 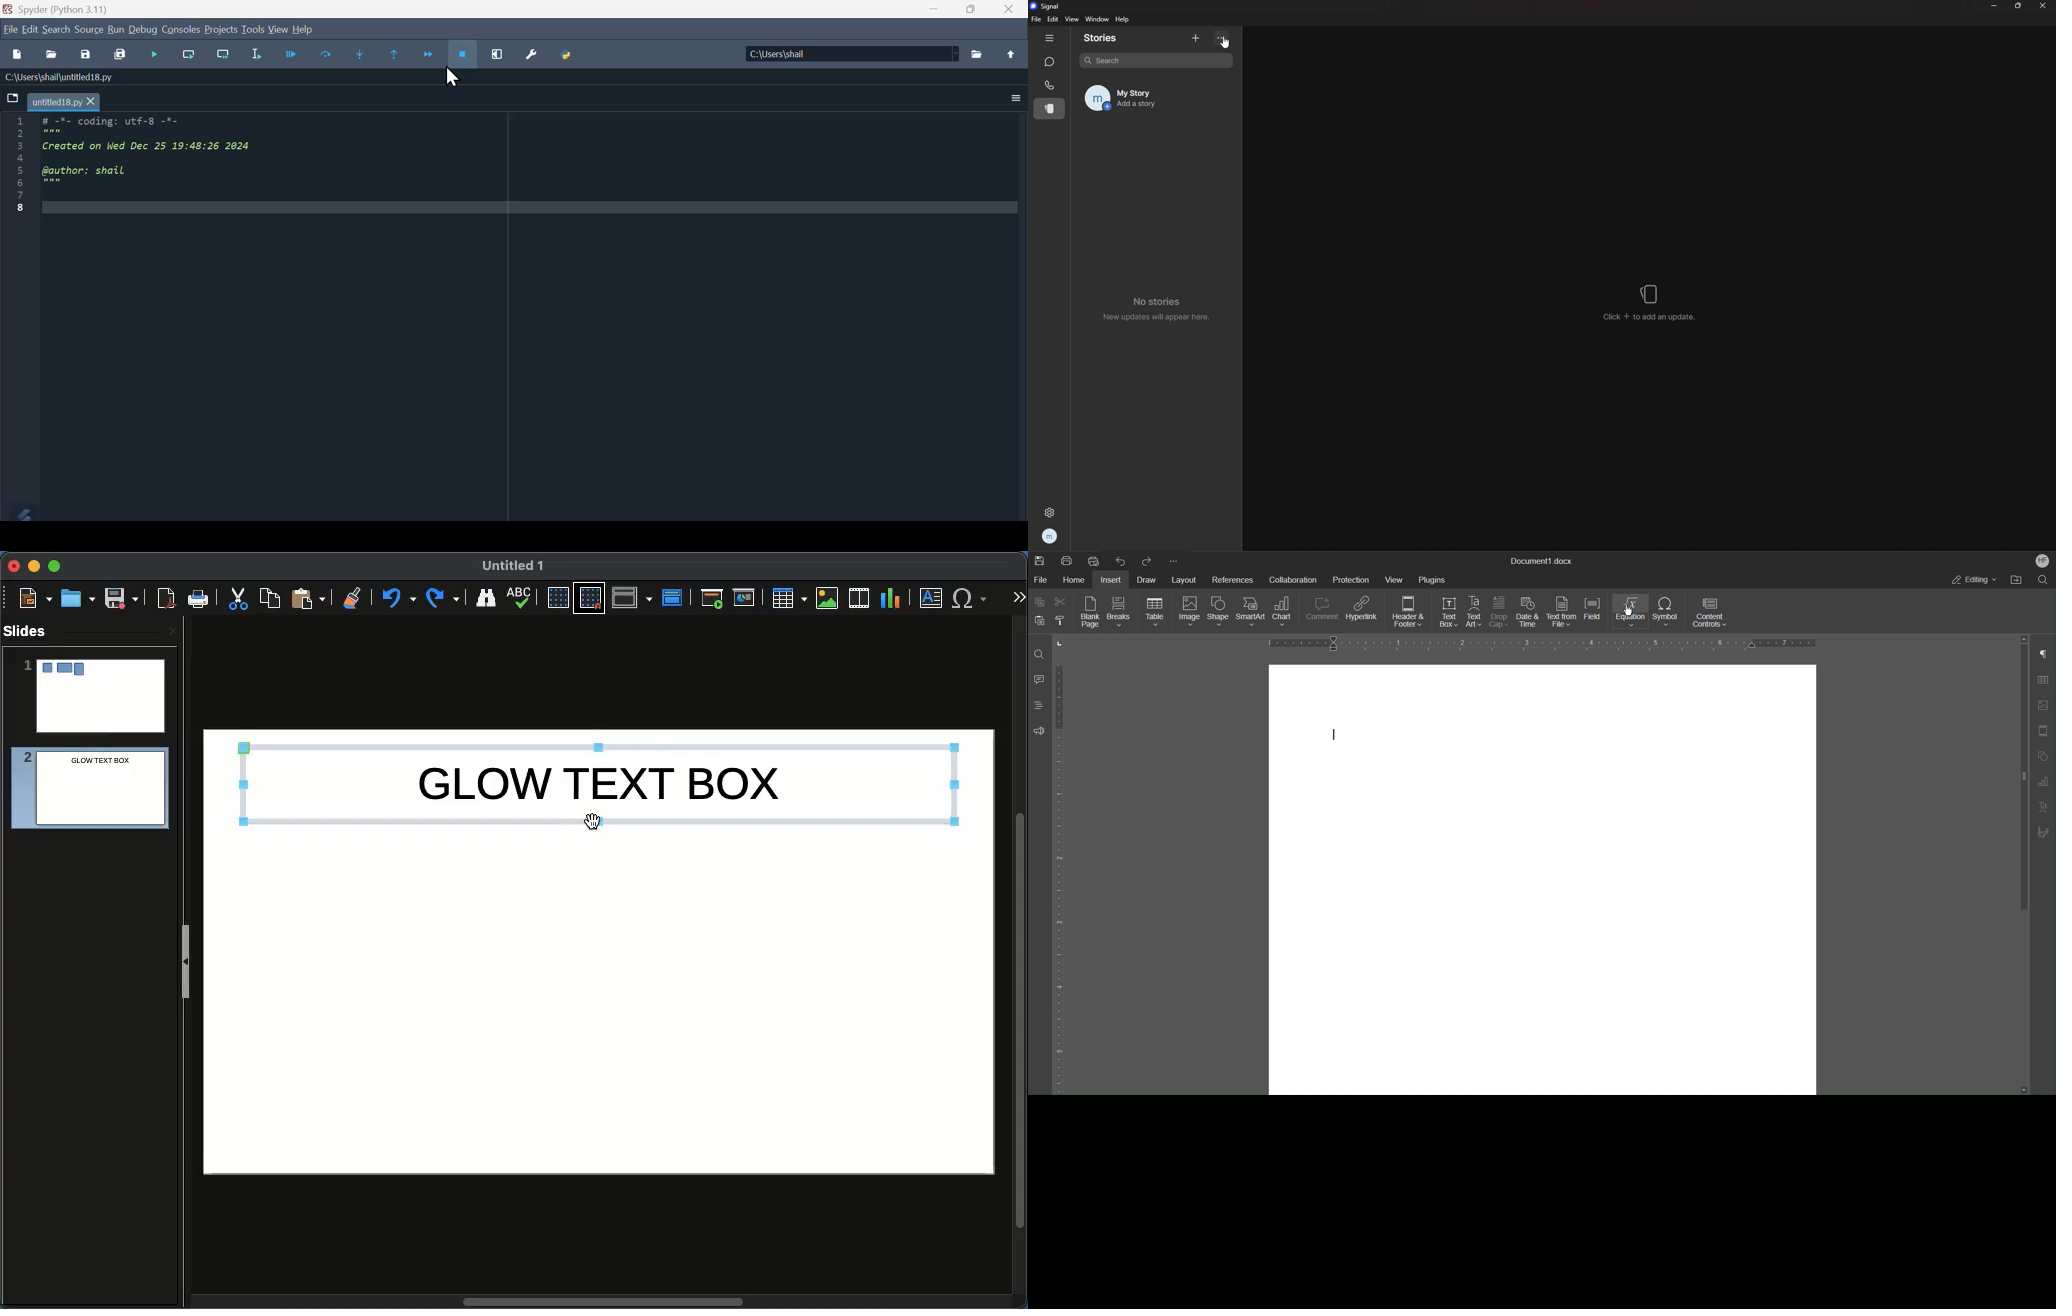 I want to click on More, so click(x=1175, y=560).